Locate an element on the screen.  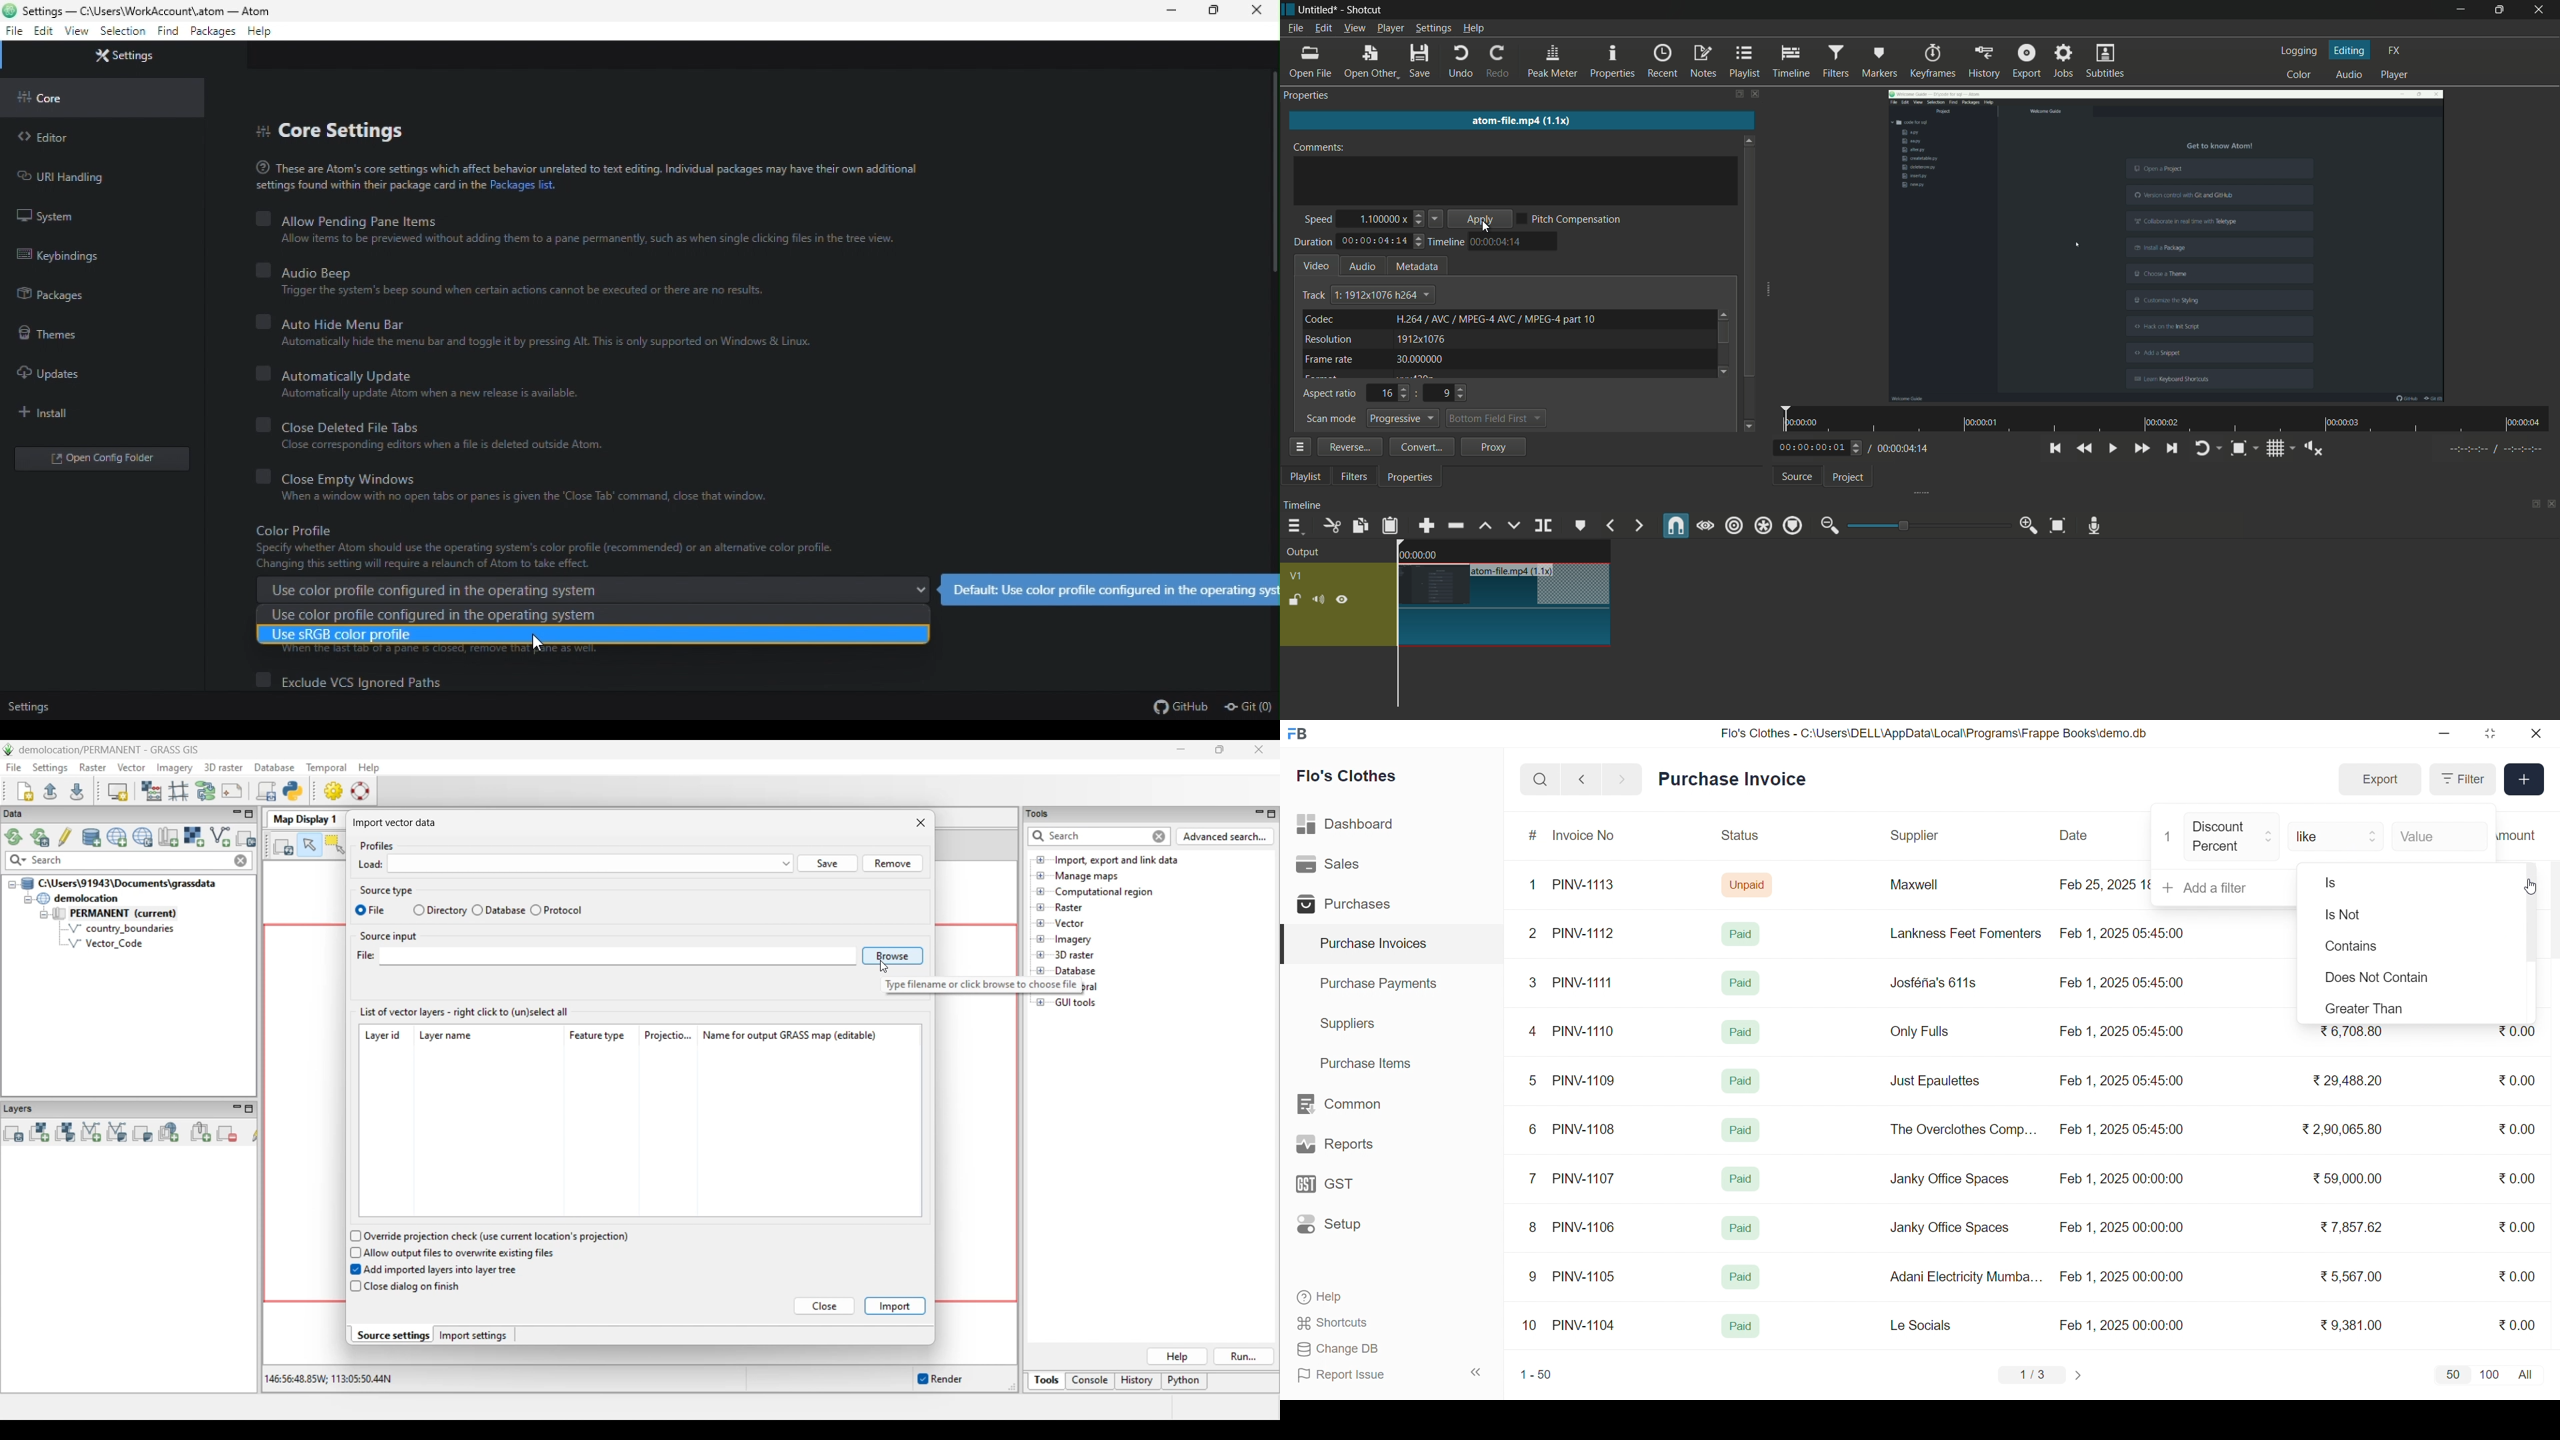
apply is located at coordinates (1483, 220).